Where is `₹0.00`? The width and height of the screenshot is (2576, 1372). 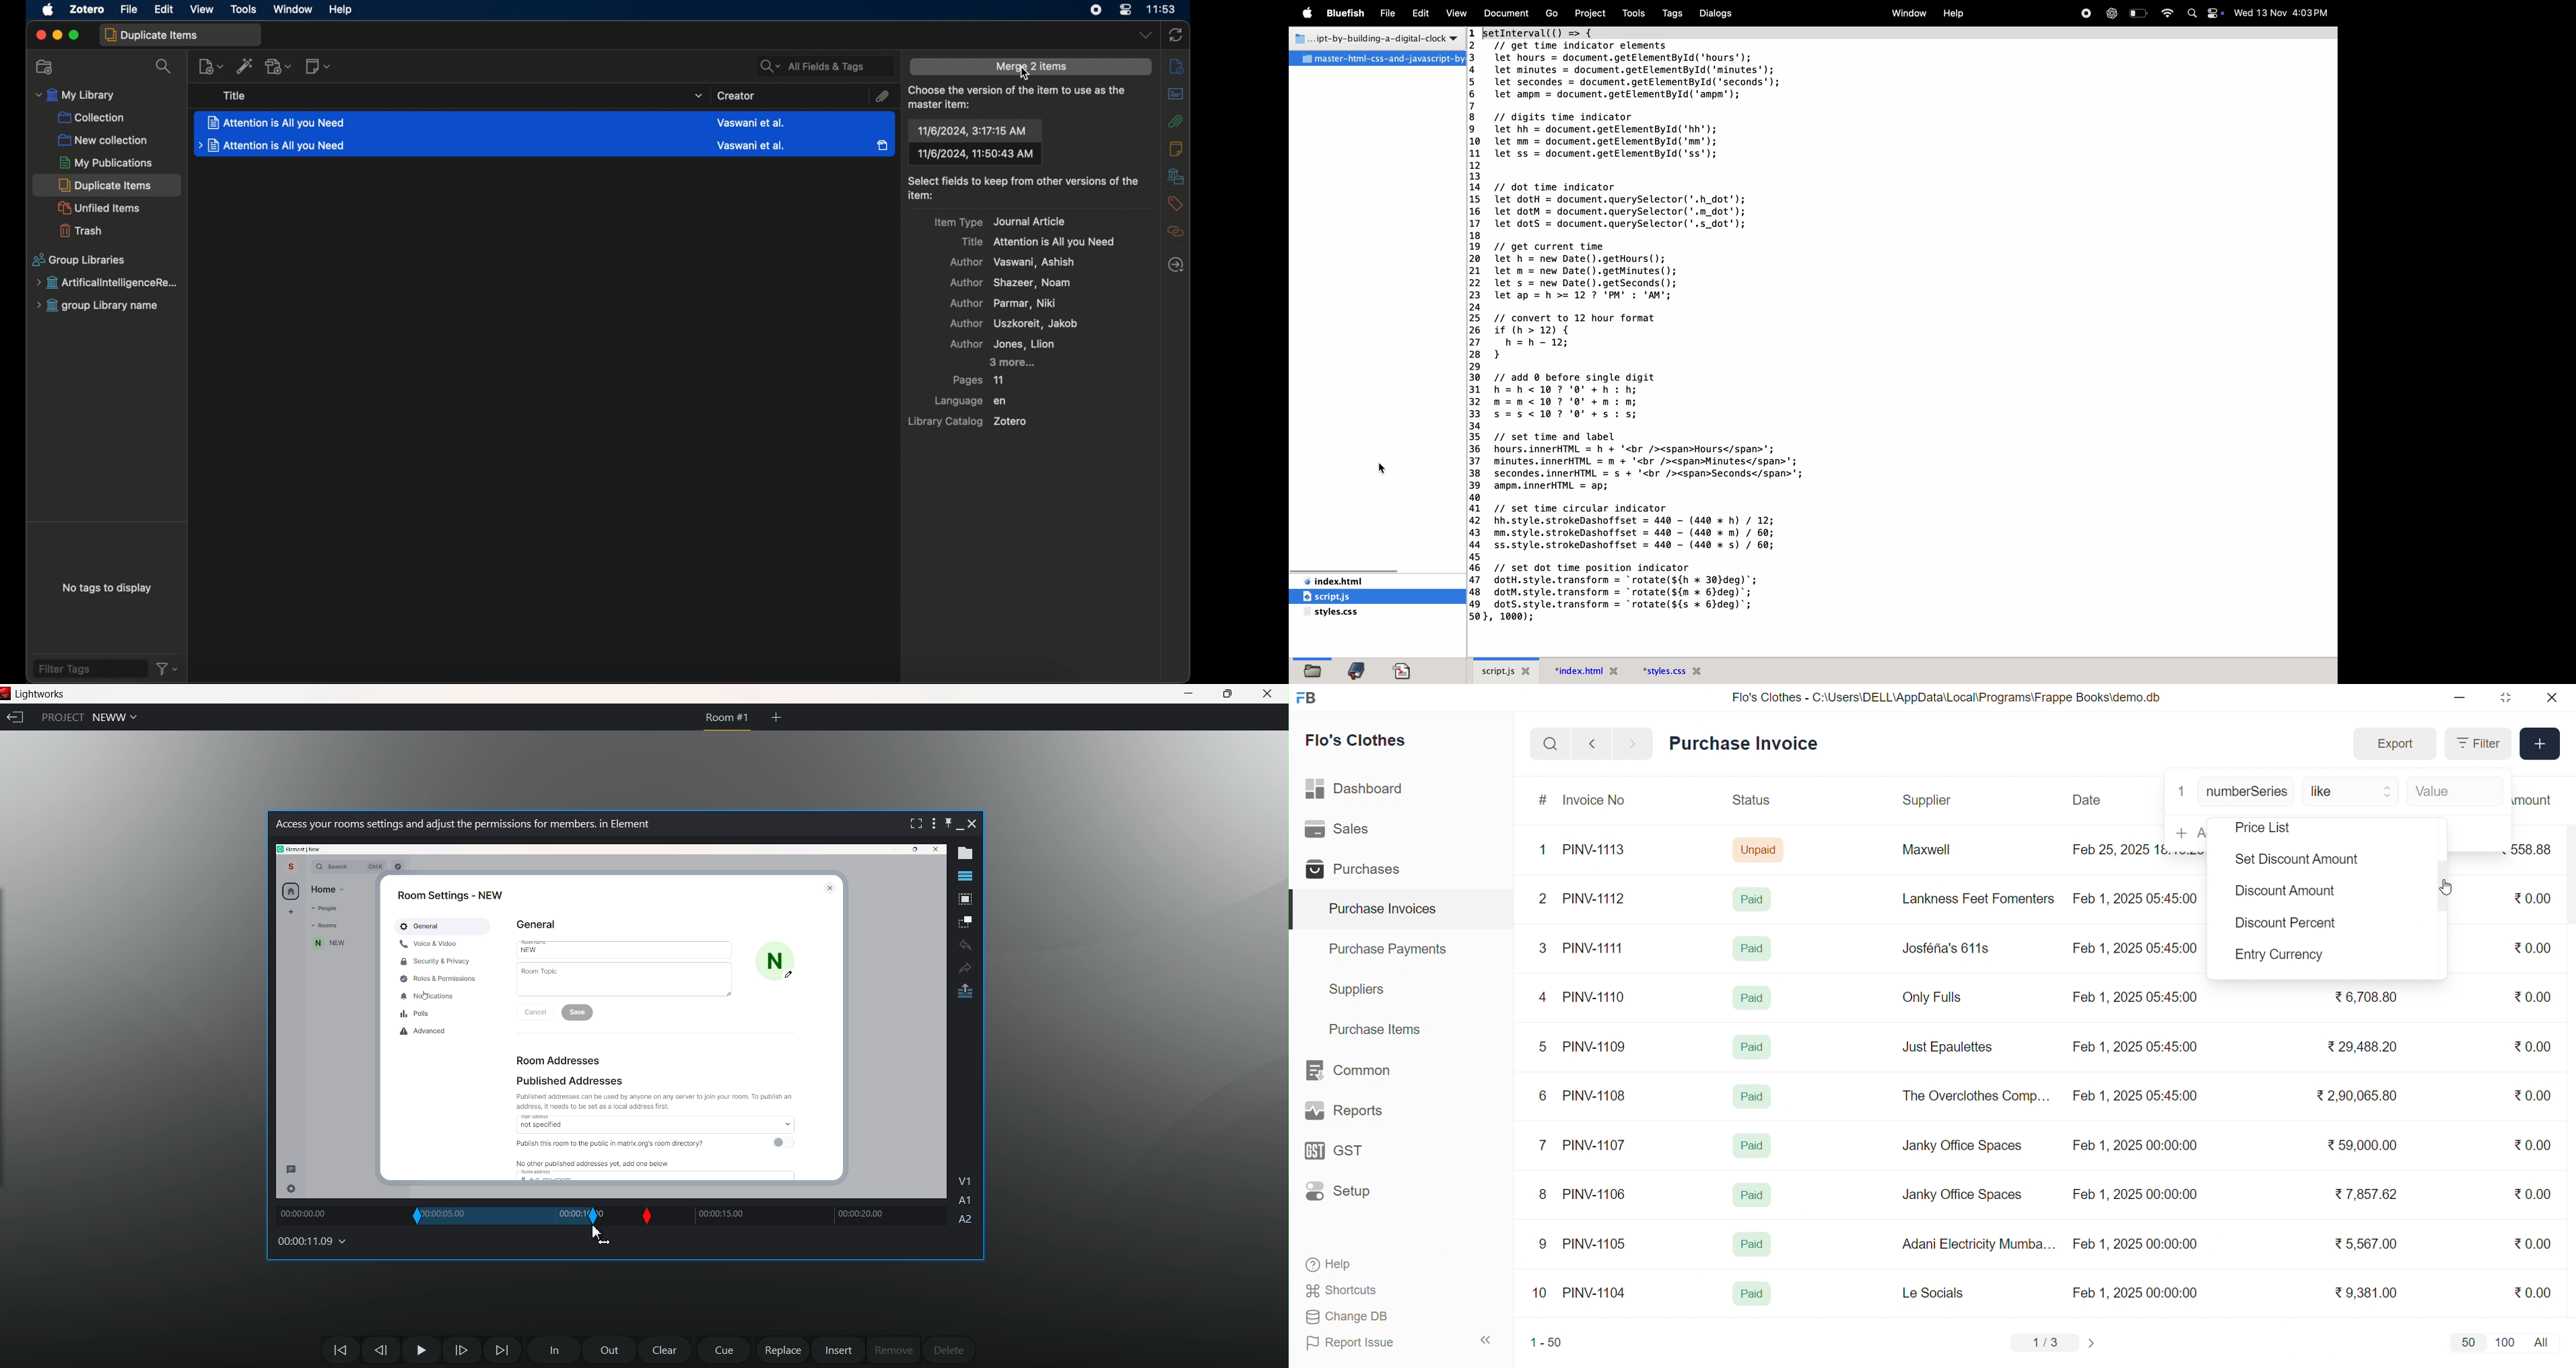 ₹0.00 is located at coordinates (2533, 1243).